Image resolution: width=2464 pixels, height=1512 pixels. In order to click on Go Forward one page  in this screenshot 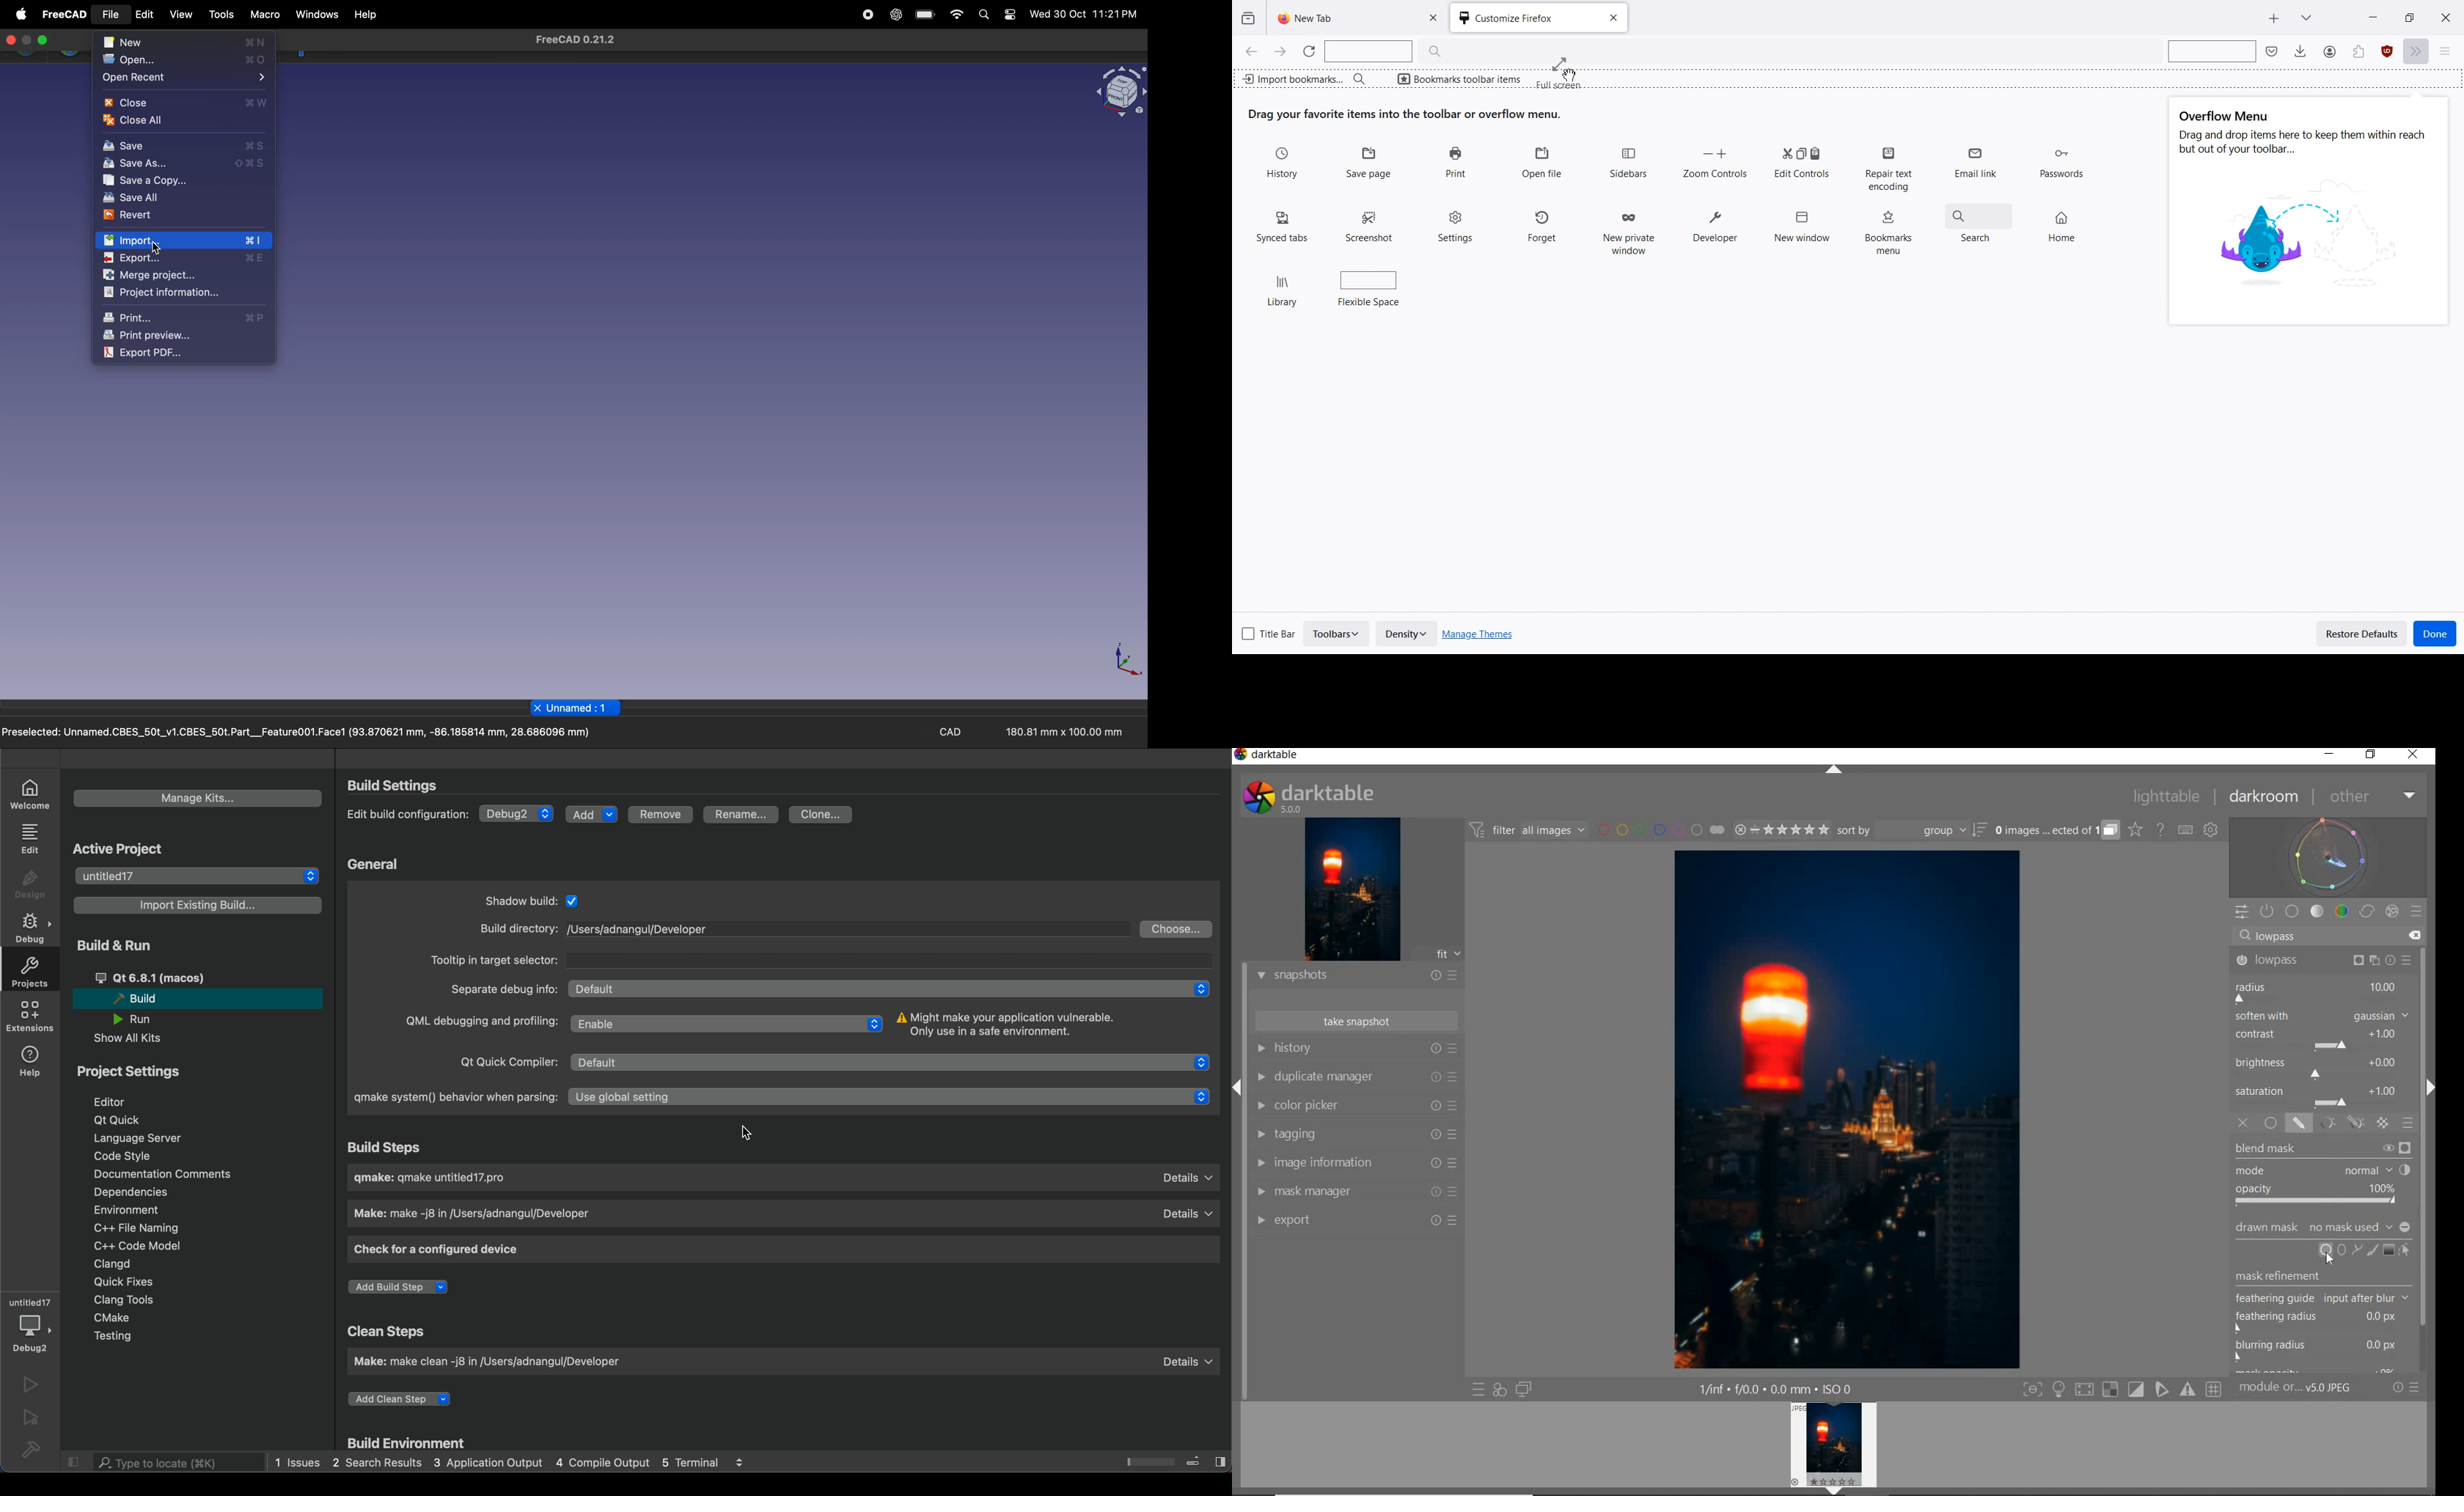, I will do `click(1281, 51)`.